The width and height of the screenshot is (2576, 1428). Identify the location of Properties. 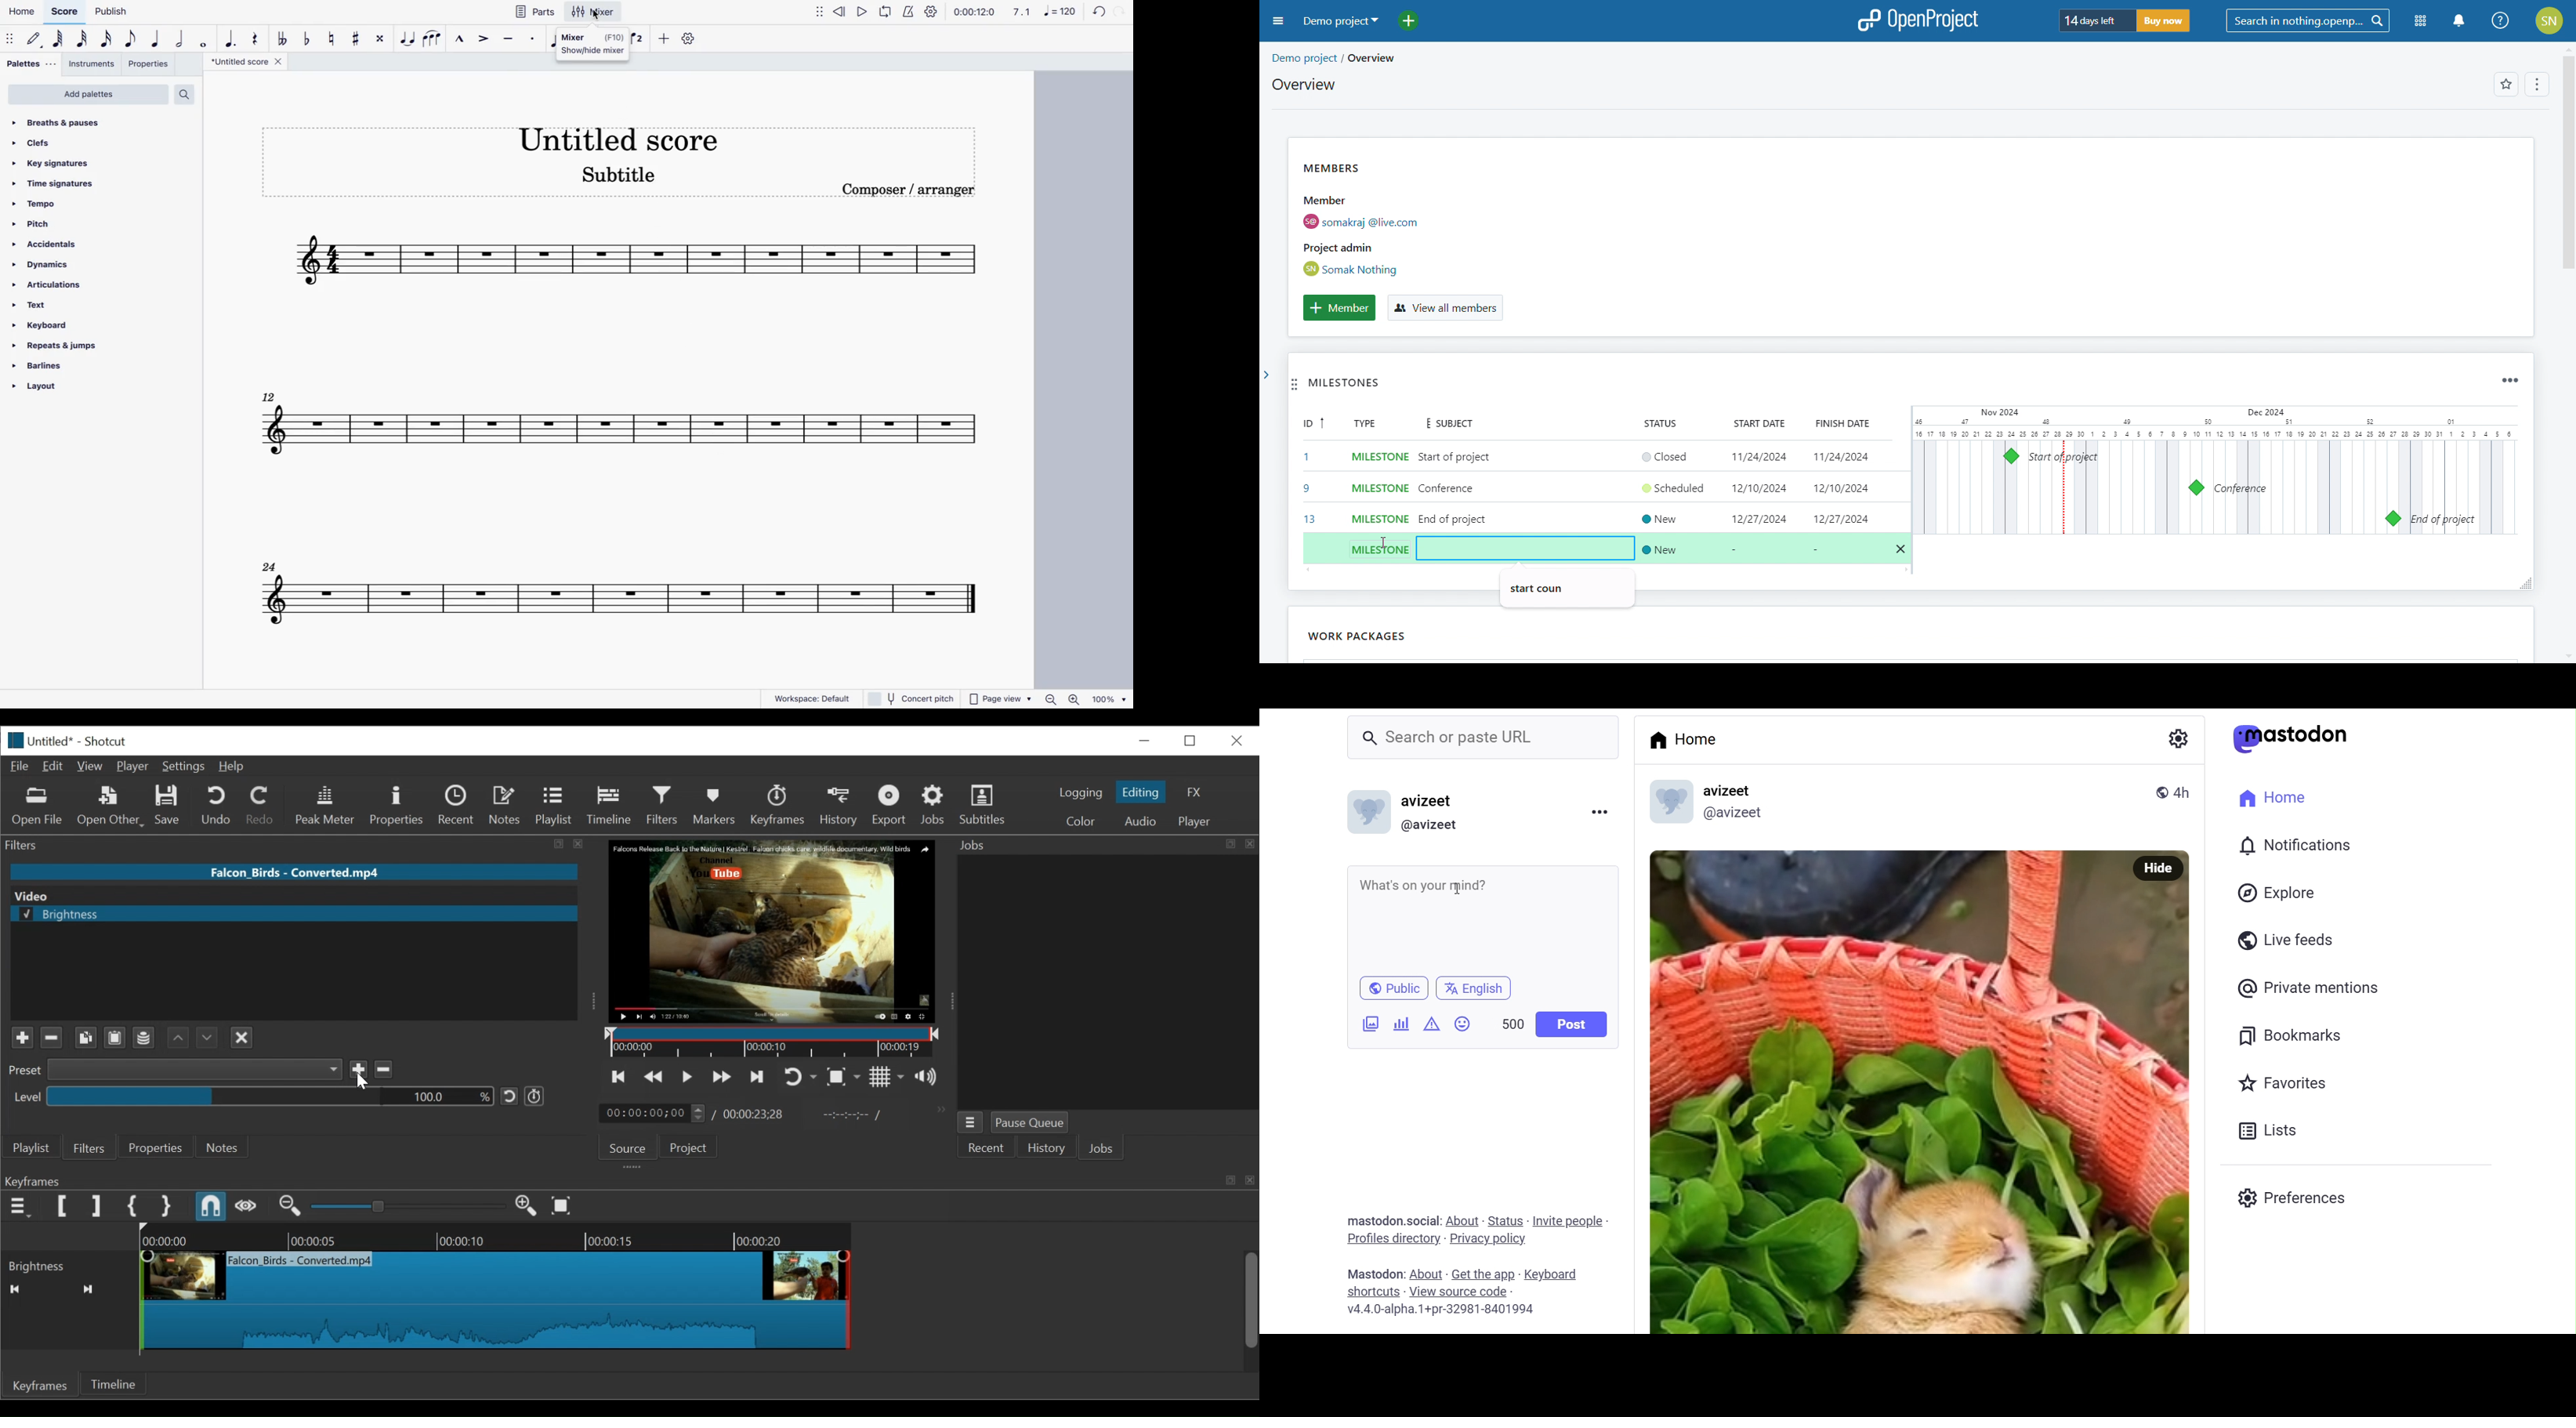
(397, 806).